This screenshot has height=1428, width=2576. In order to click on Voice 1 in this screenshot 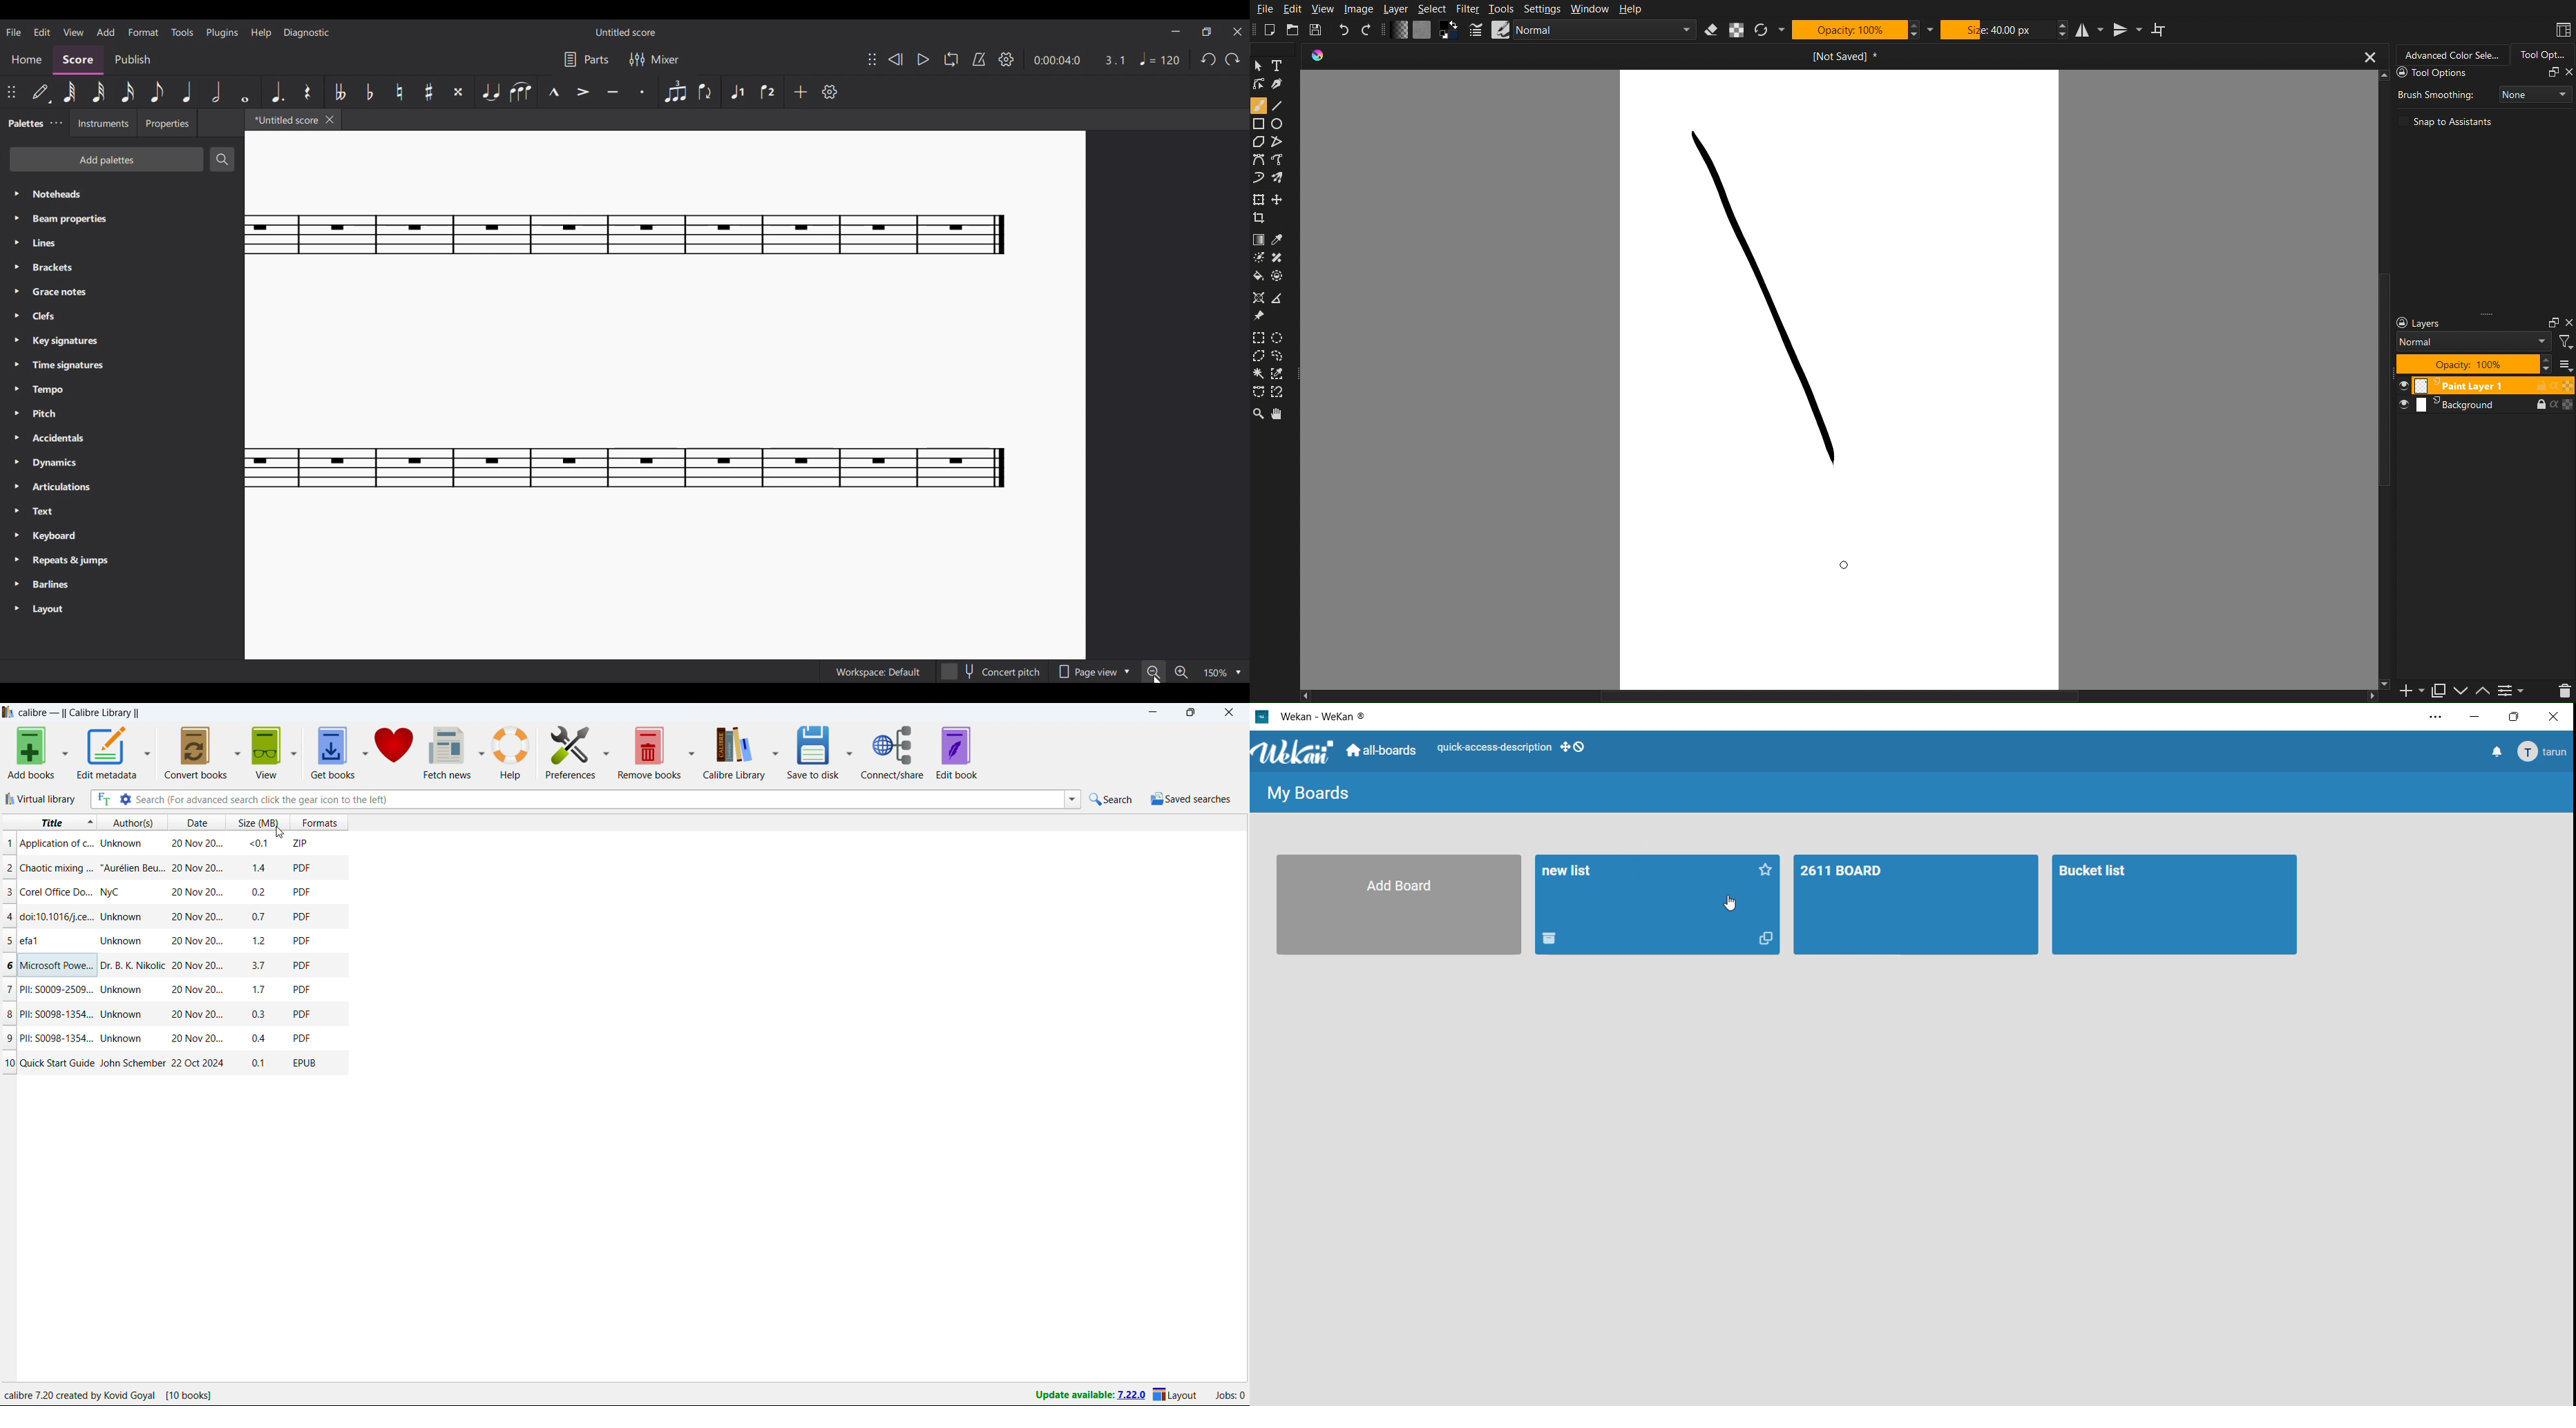, I will do `click(737, 91)`.